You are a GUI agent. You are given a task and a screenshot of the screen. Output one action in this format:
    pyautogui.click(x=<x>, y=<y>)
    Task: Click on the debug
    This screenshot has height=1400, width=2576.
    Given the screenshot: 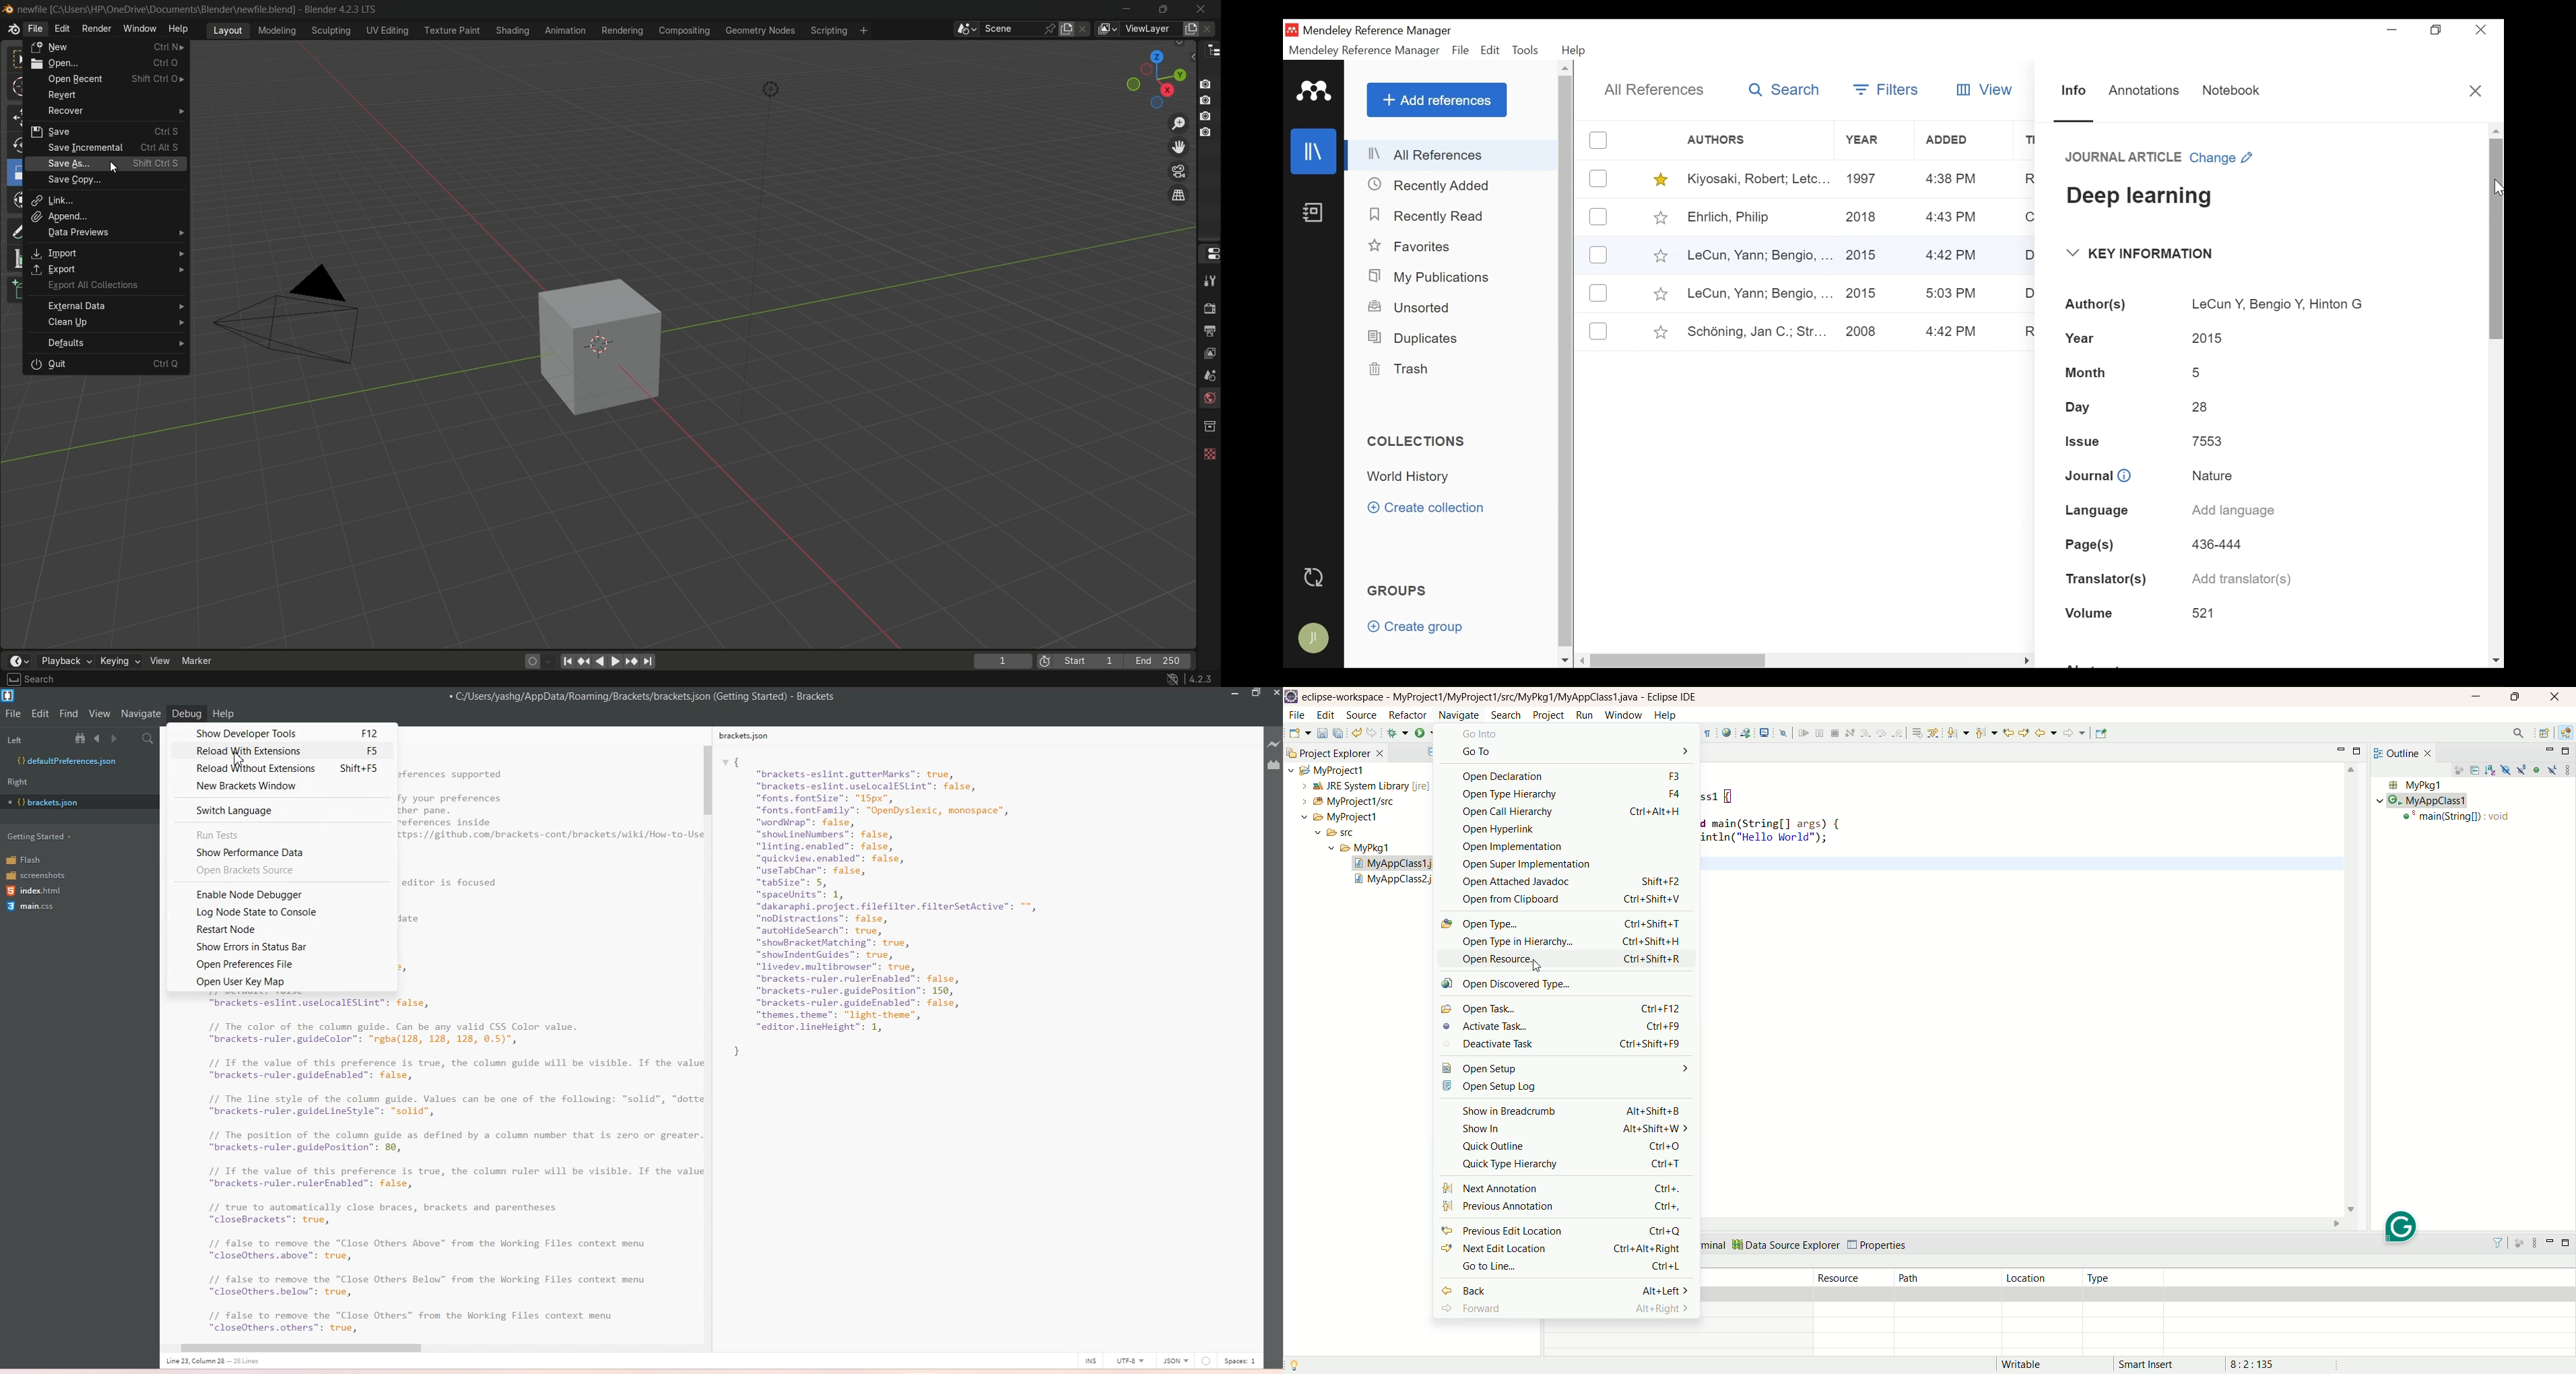 What is the action you would take?
    pyautogui.click(x=1398, y=735)
    